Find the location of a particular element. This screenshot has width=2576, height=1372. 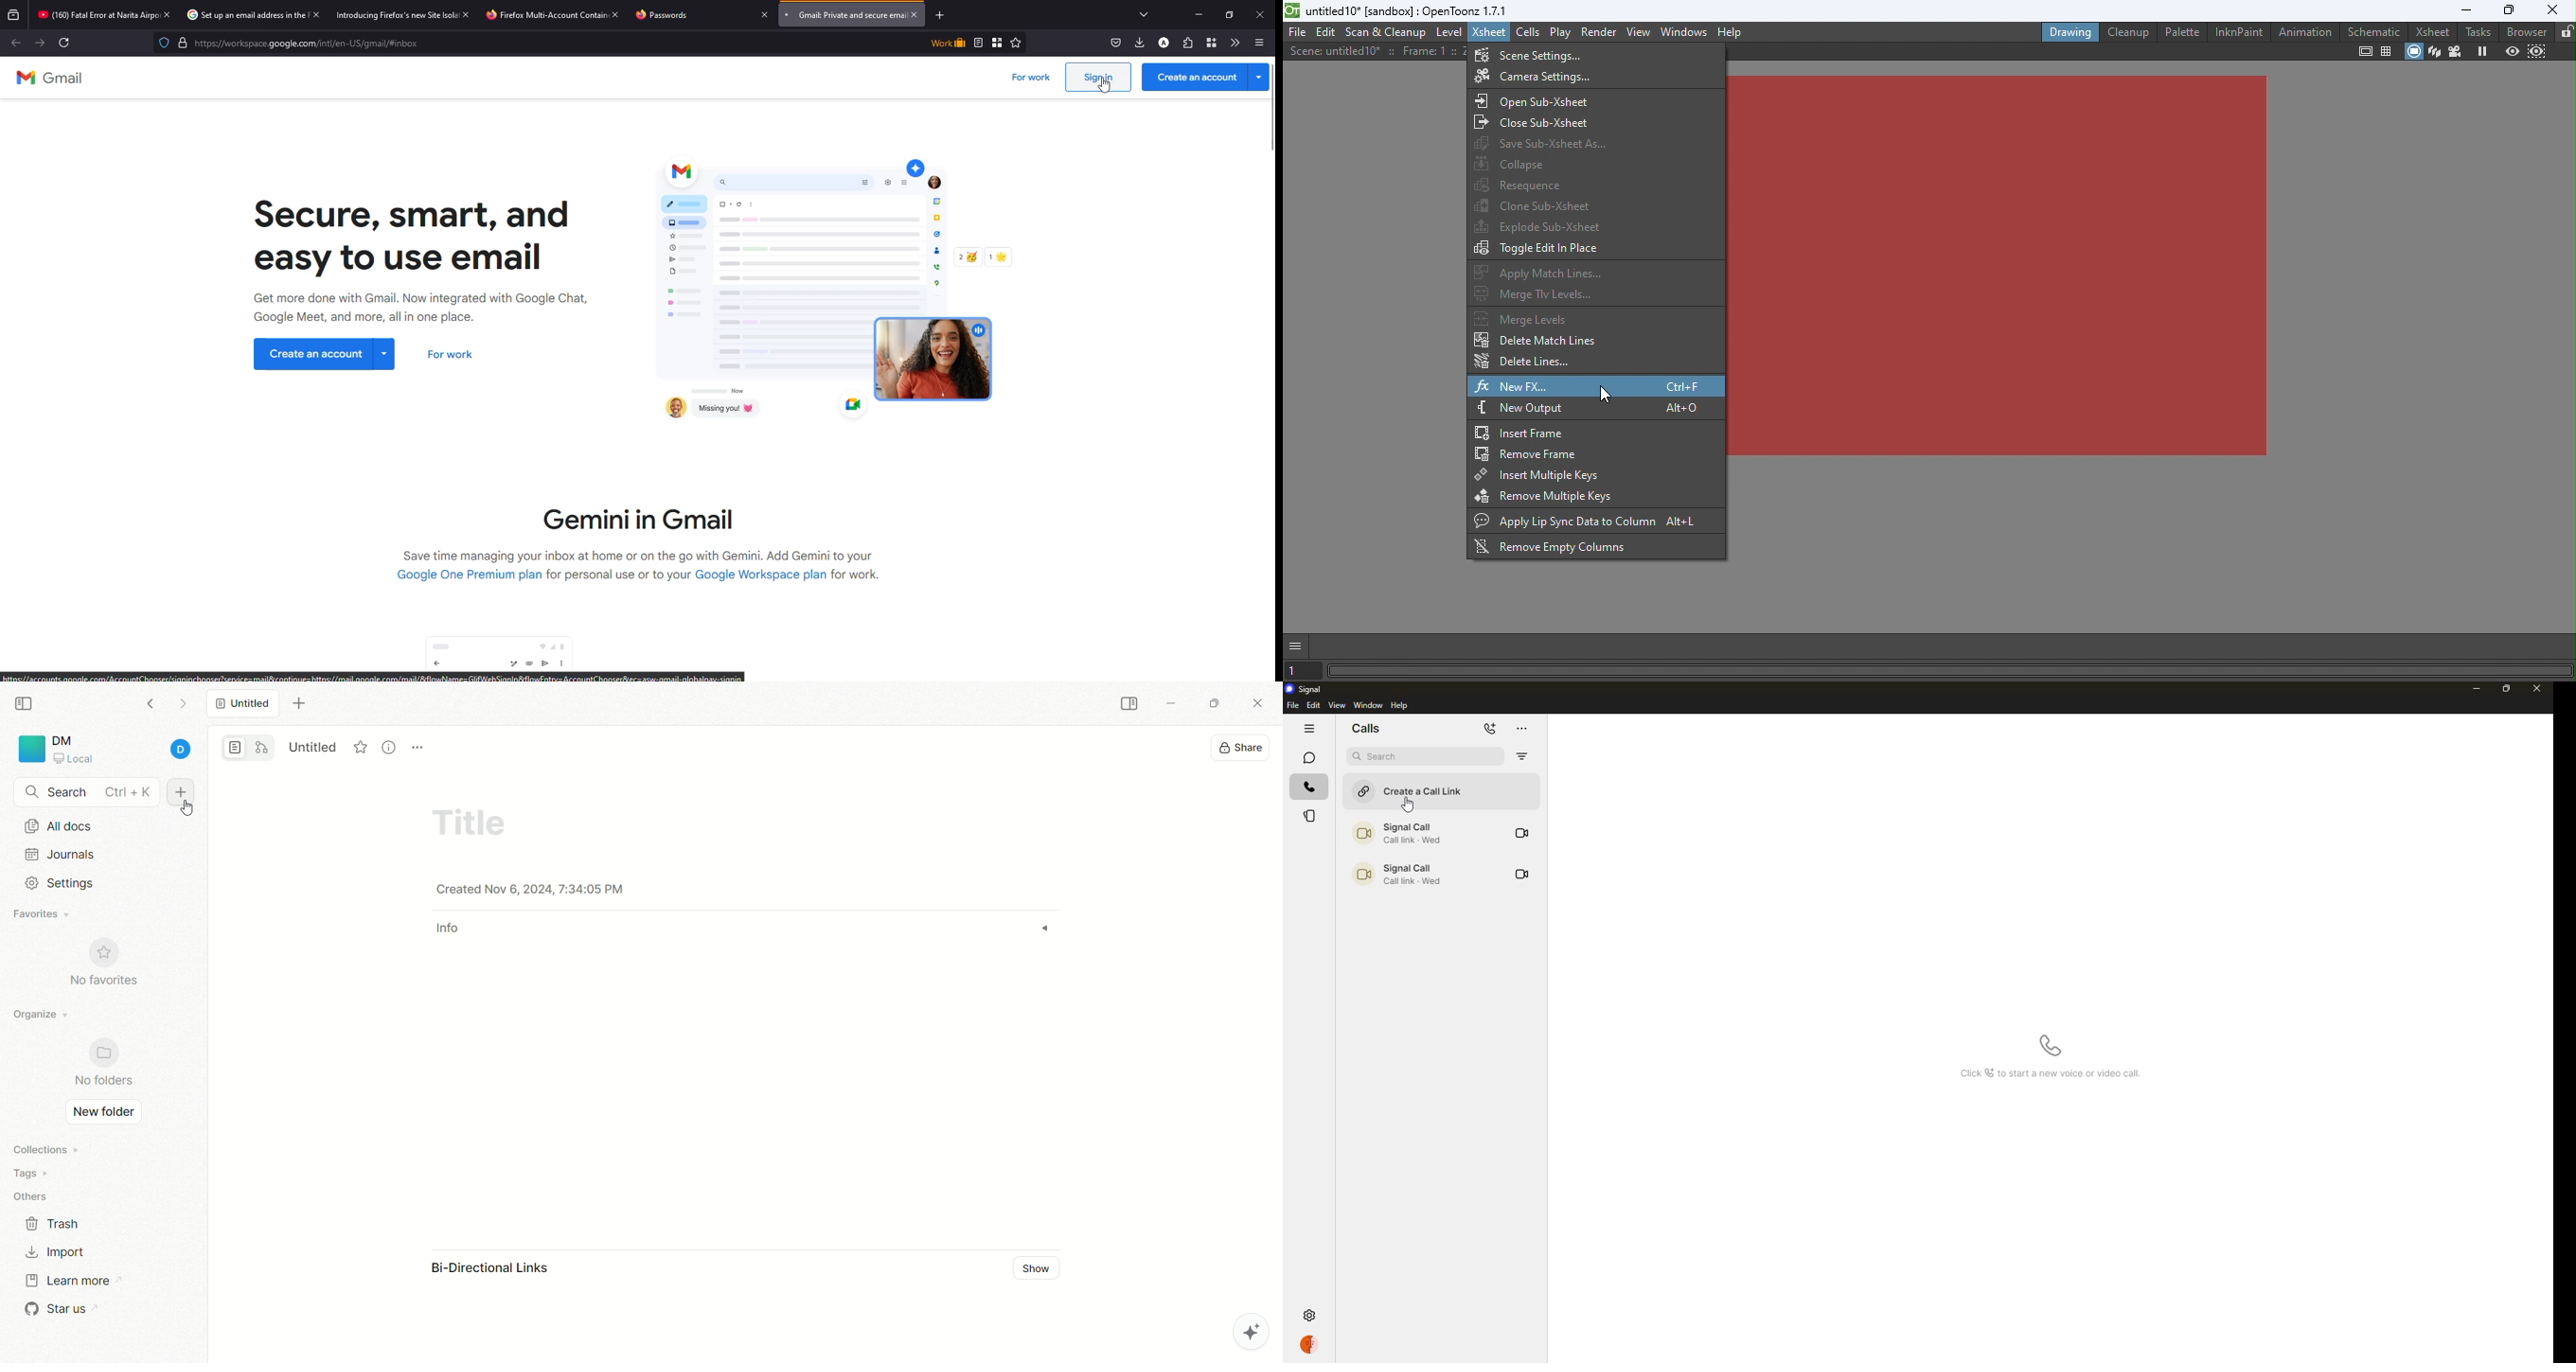

container is located at coordinates (1209, 42).